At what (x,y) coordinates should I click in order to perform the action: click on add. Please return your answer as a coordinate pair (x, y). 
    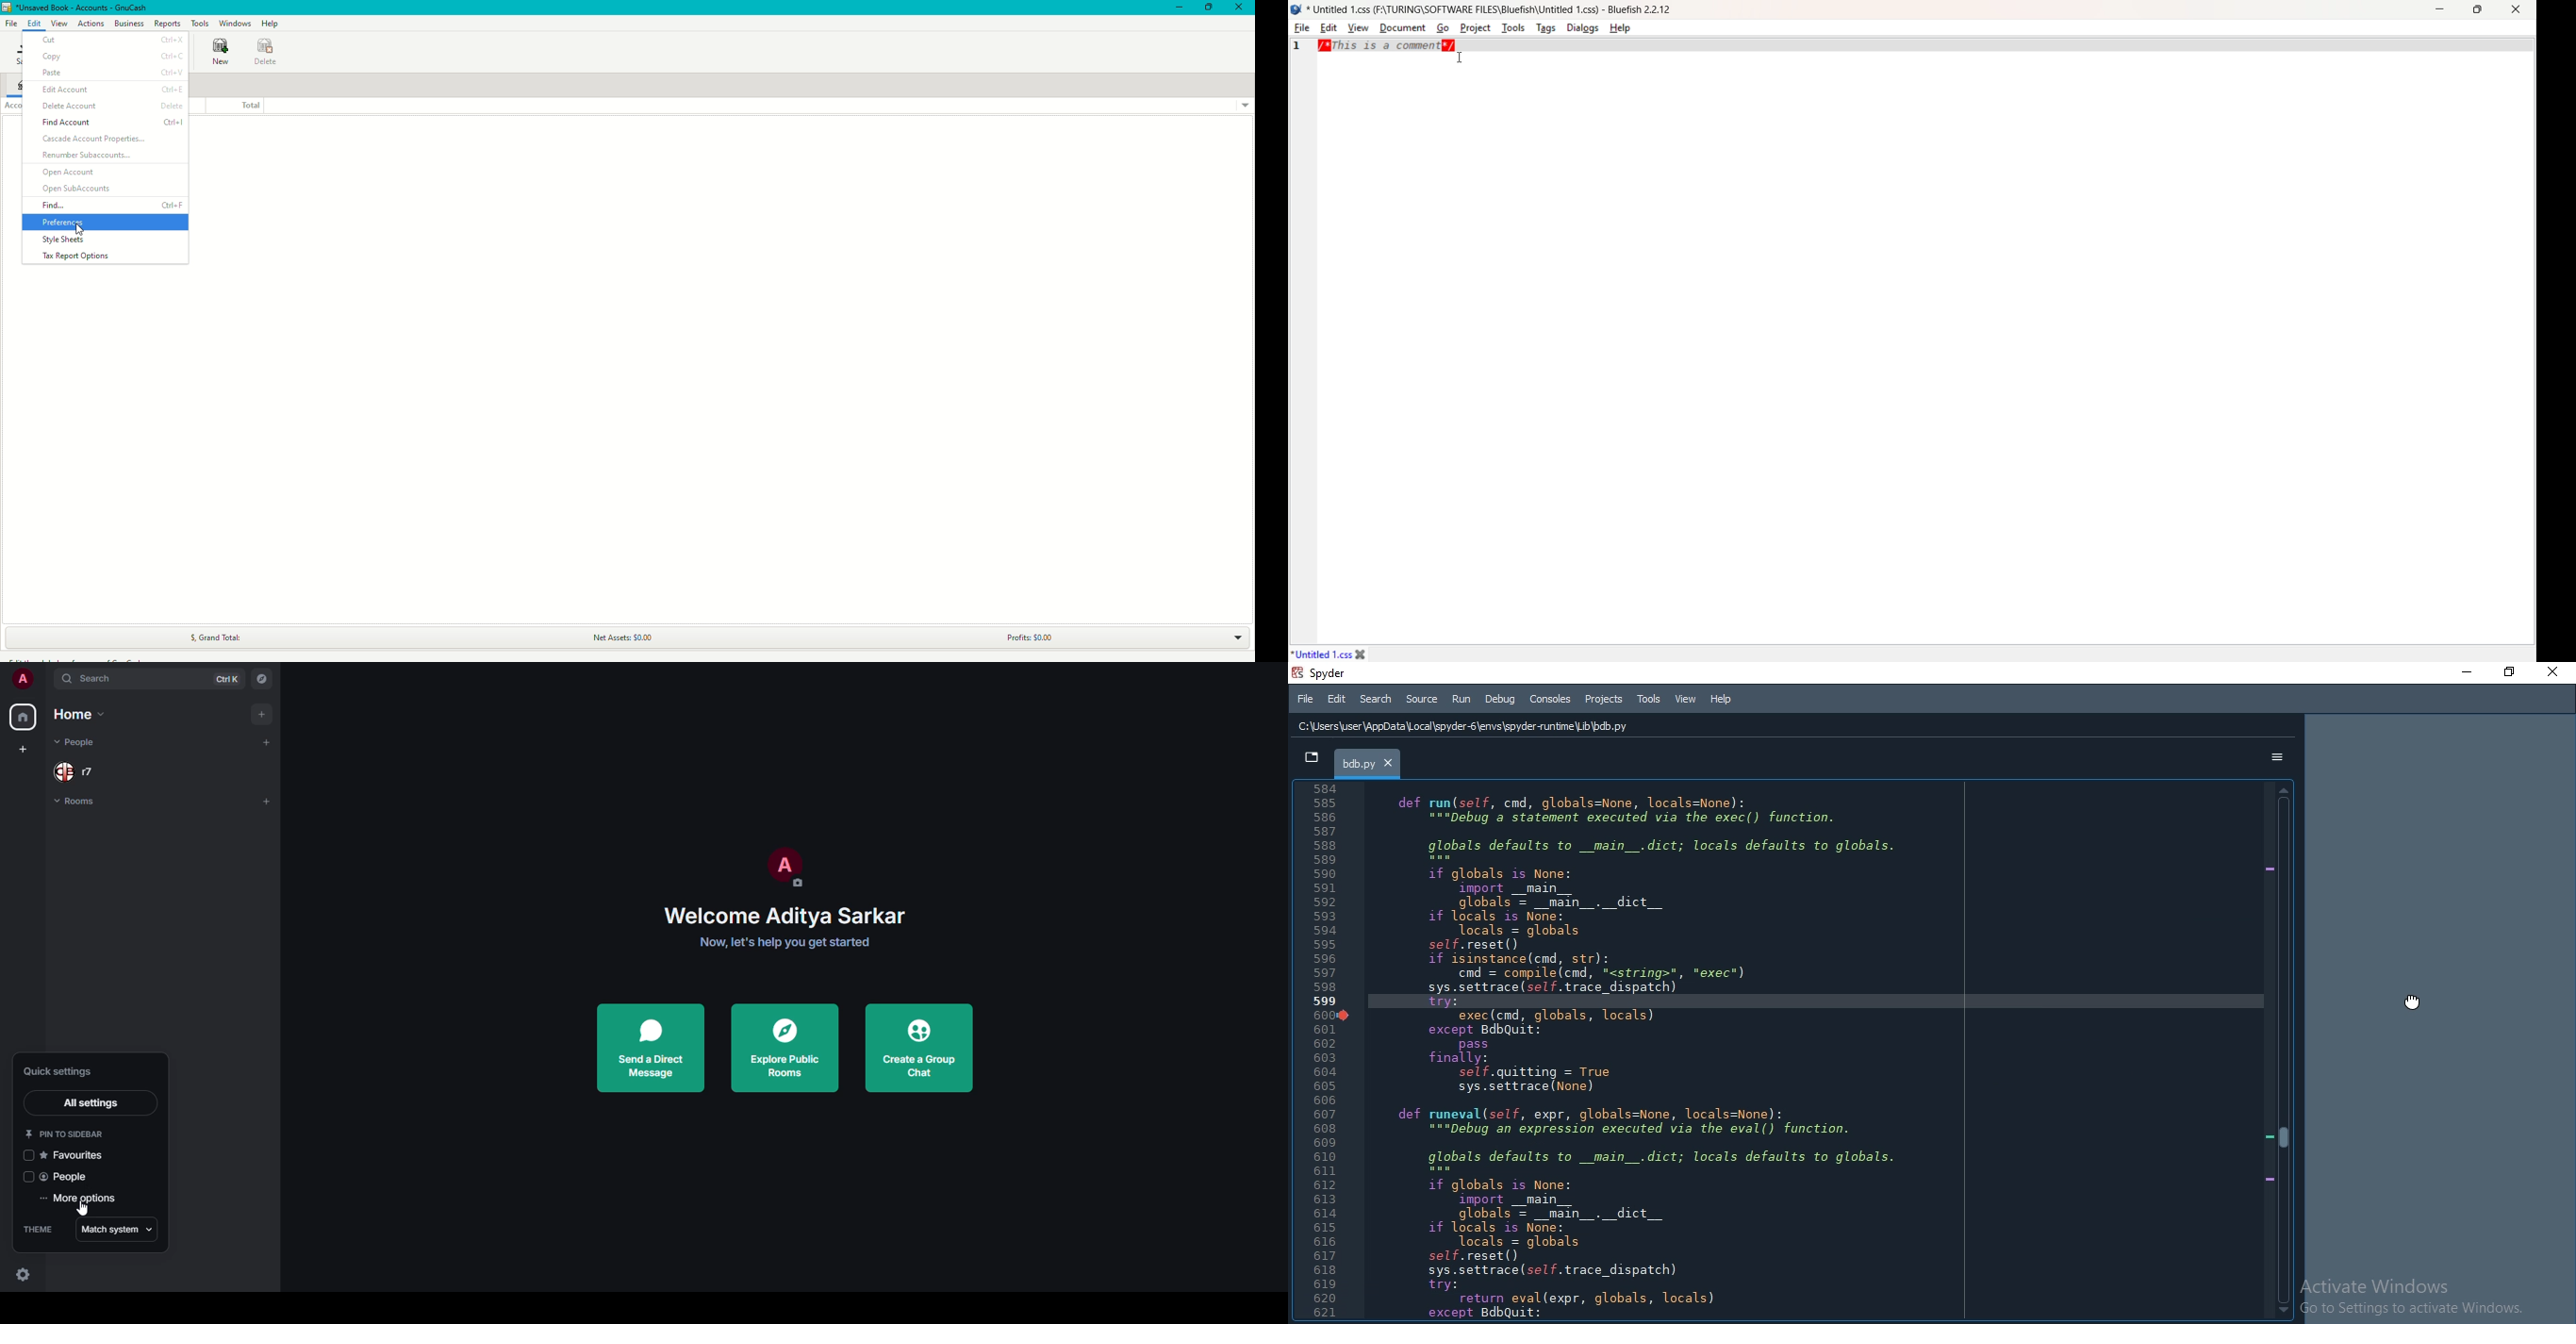
    Looking at the image, I should click on (263, 714).